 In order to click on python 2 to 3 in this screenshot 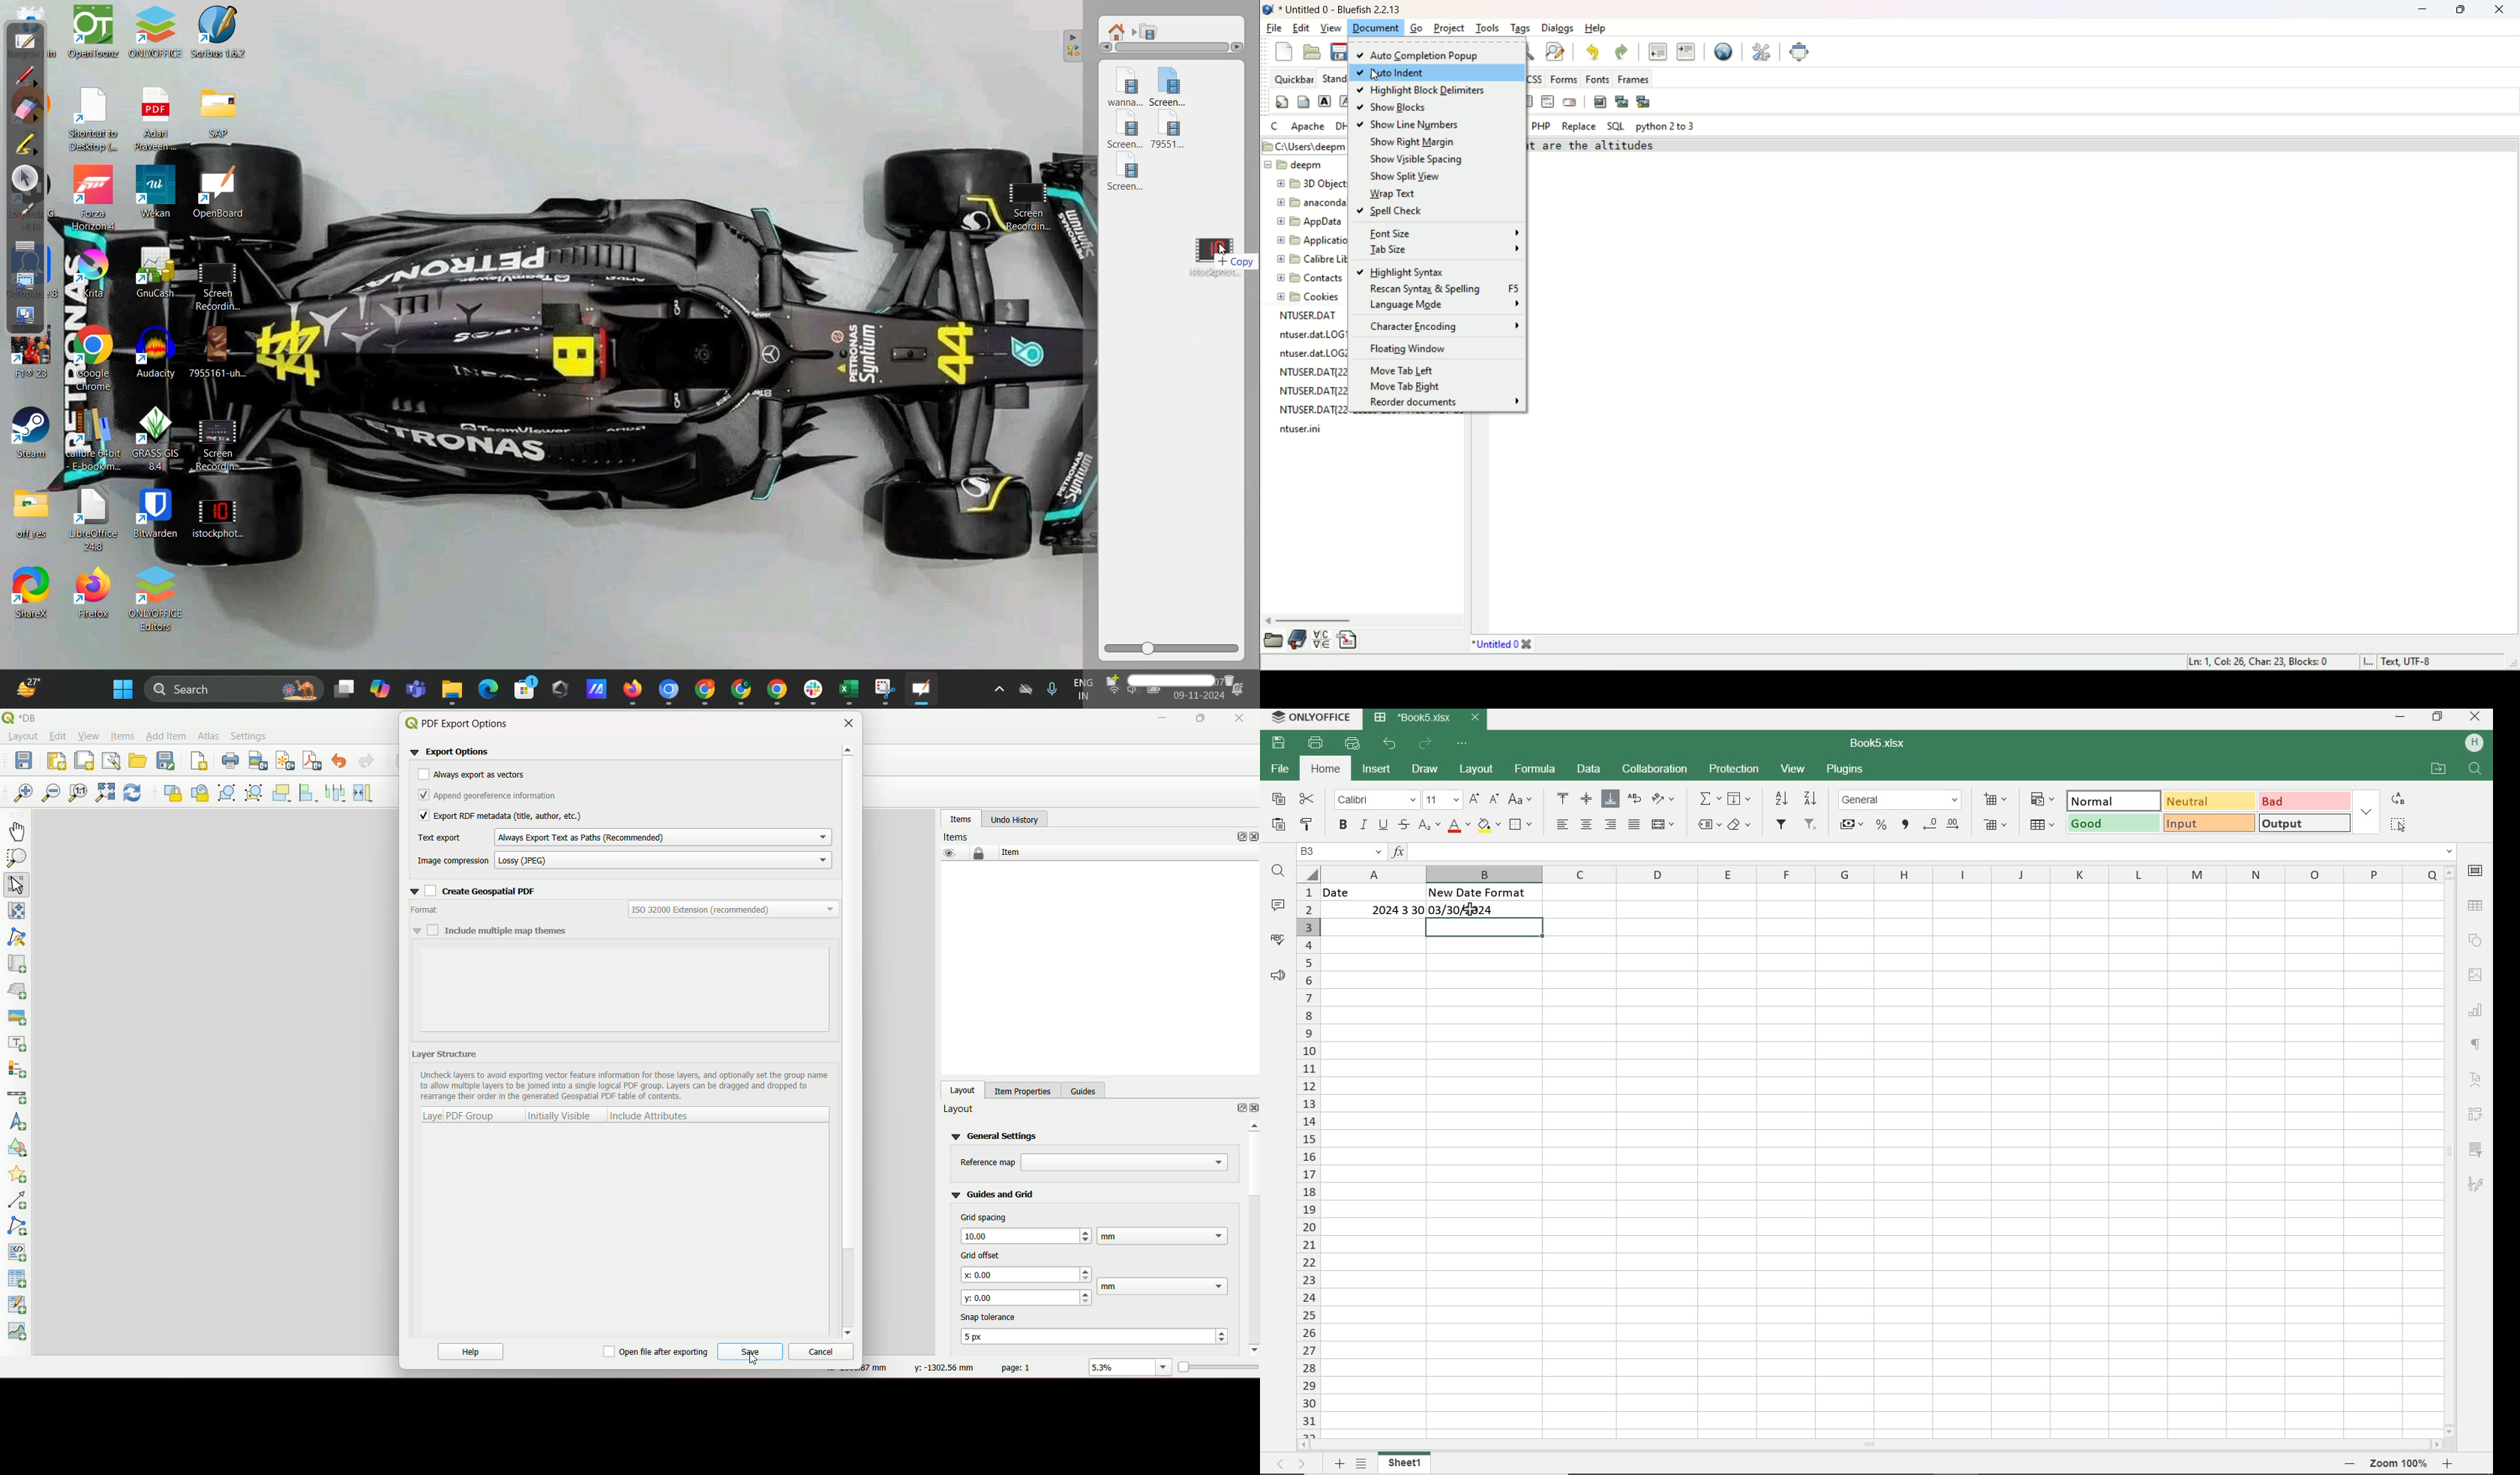, I will do `click(1666, 127)`.